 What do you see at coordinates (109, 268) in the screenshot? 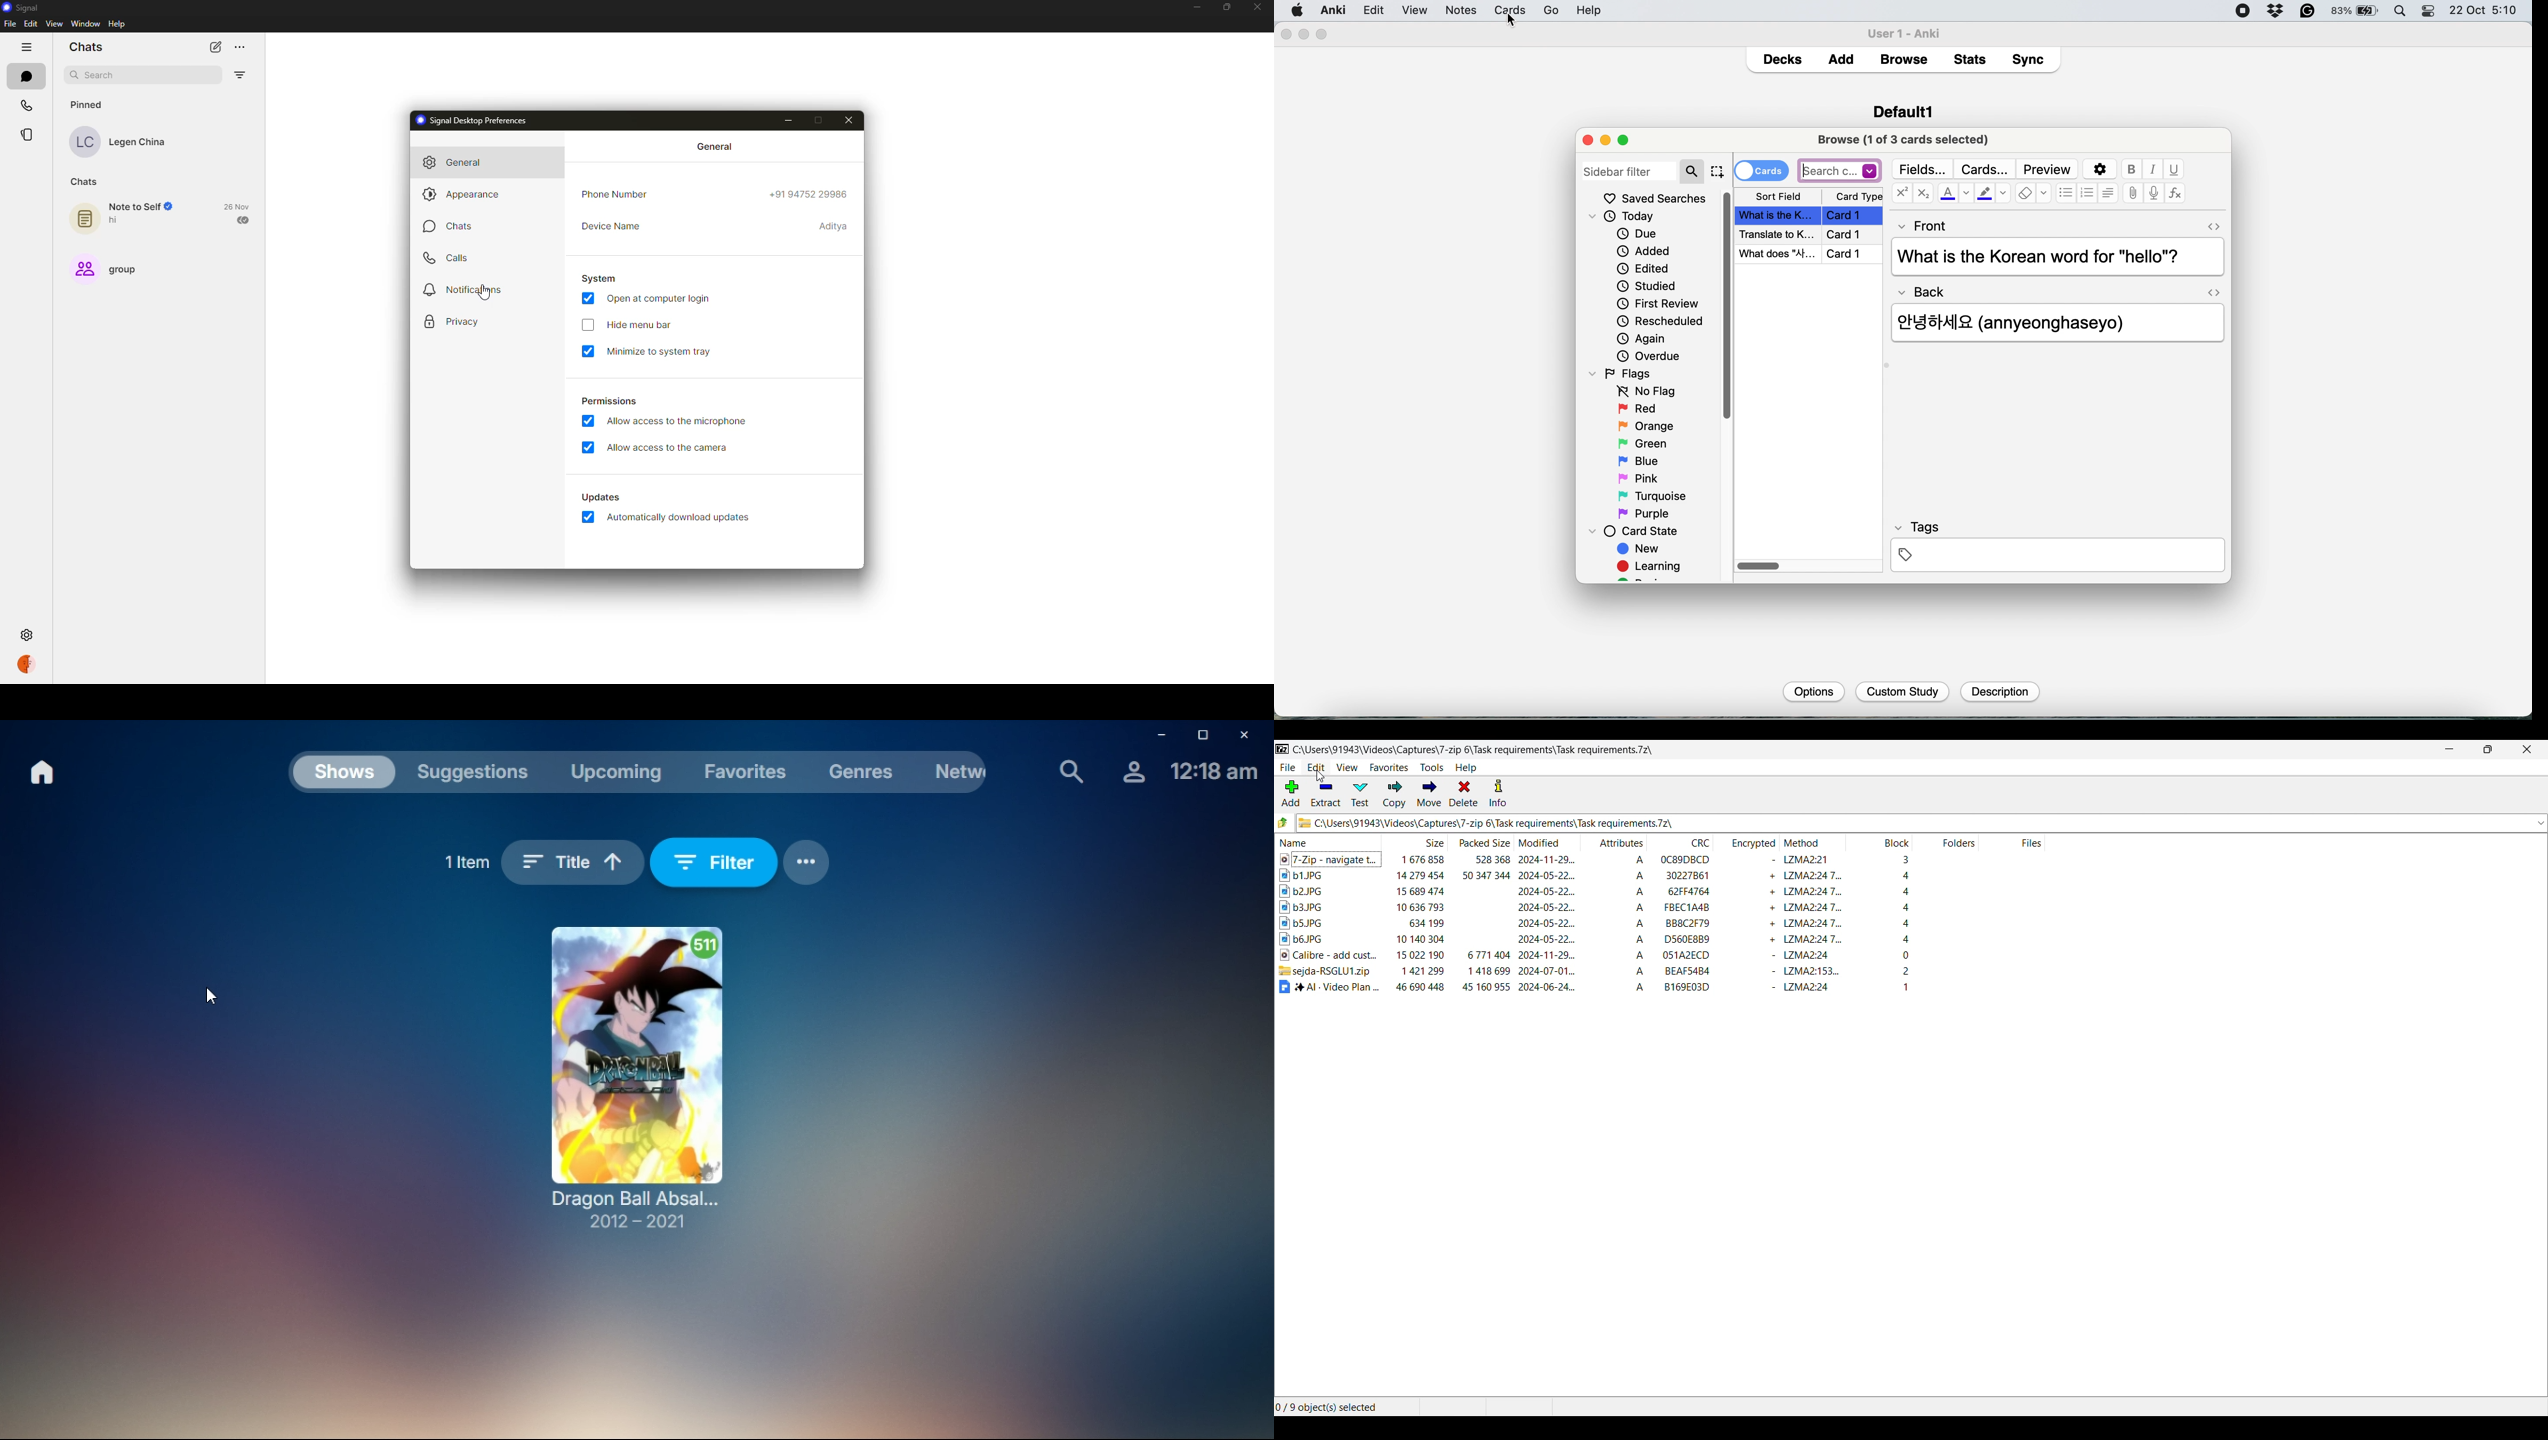
I see `group` at bounding box center [109, 268].